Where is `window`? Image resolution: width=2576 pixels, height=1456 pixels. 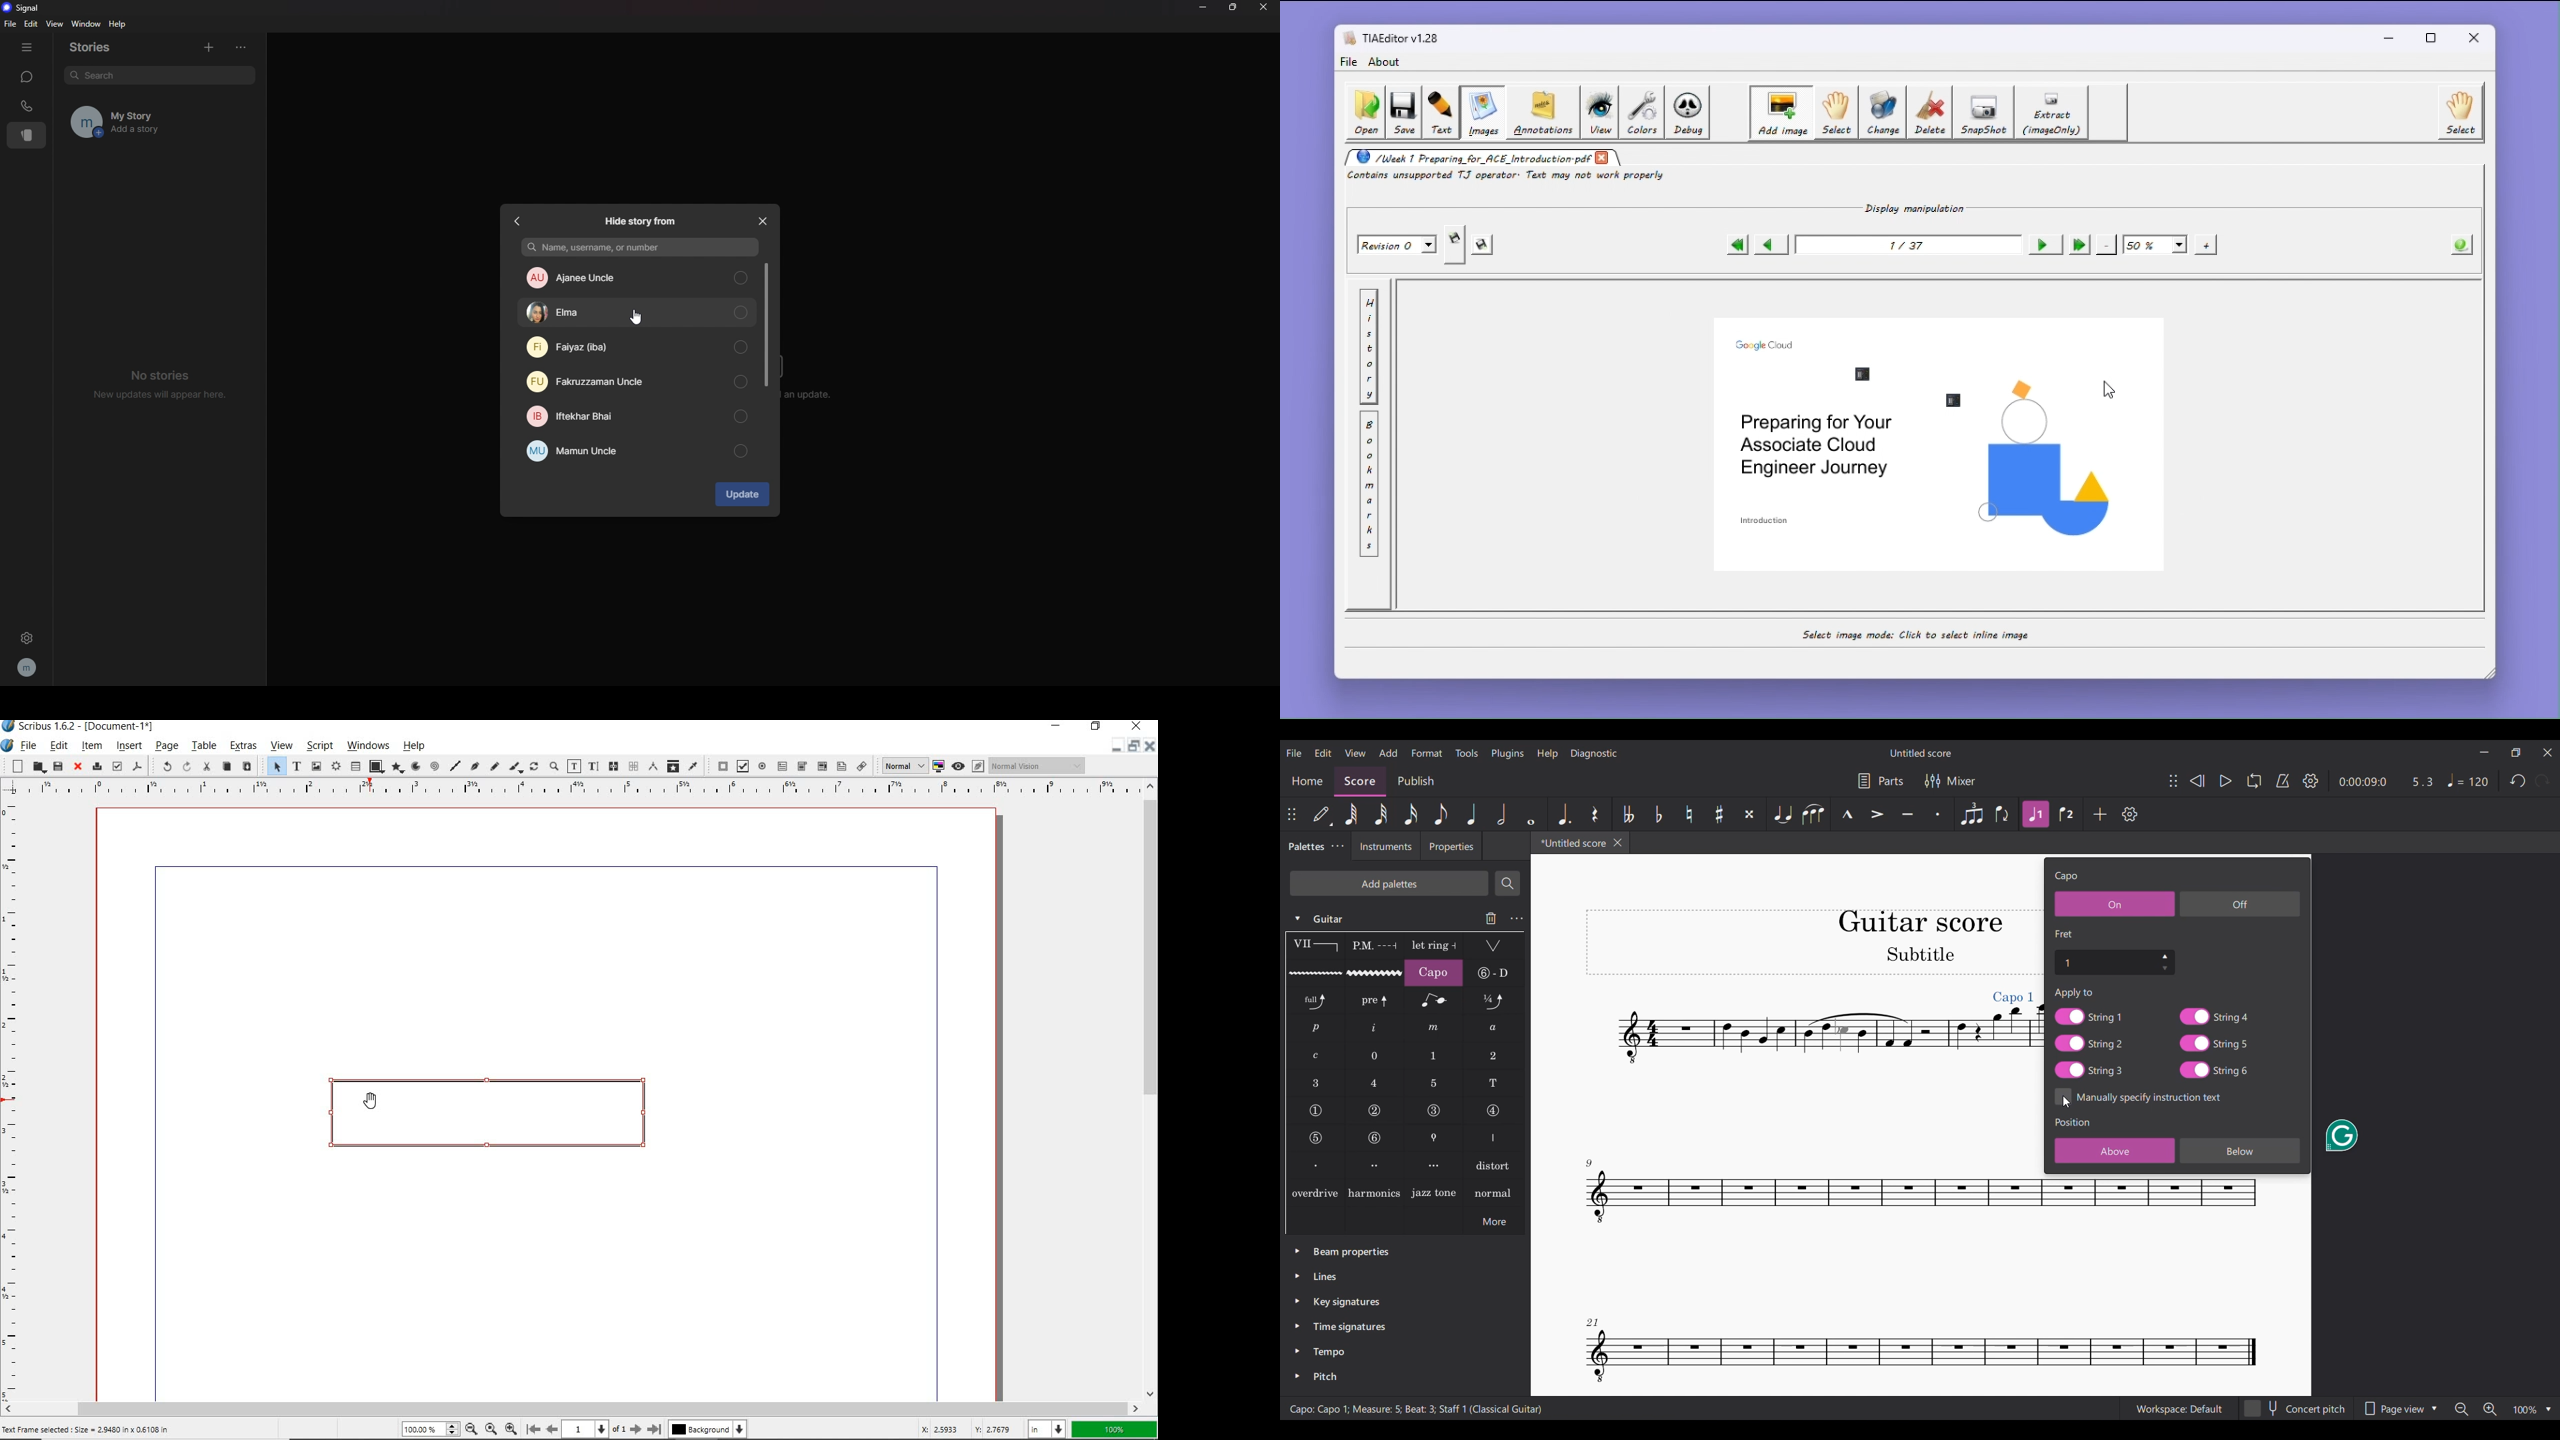
window is located at coordinates (88, 25).